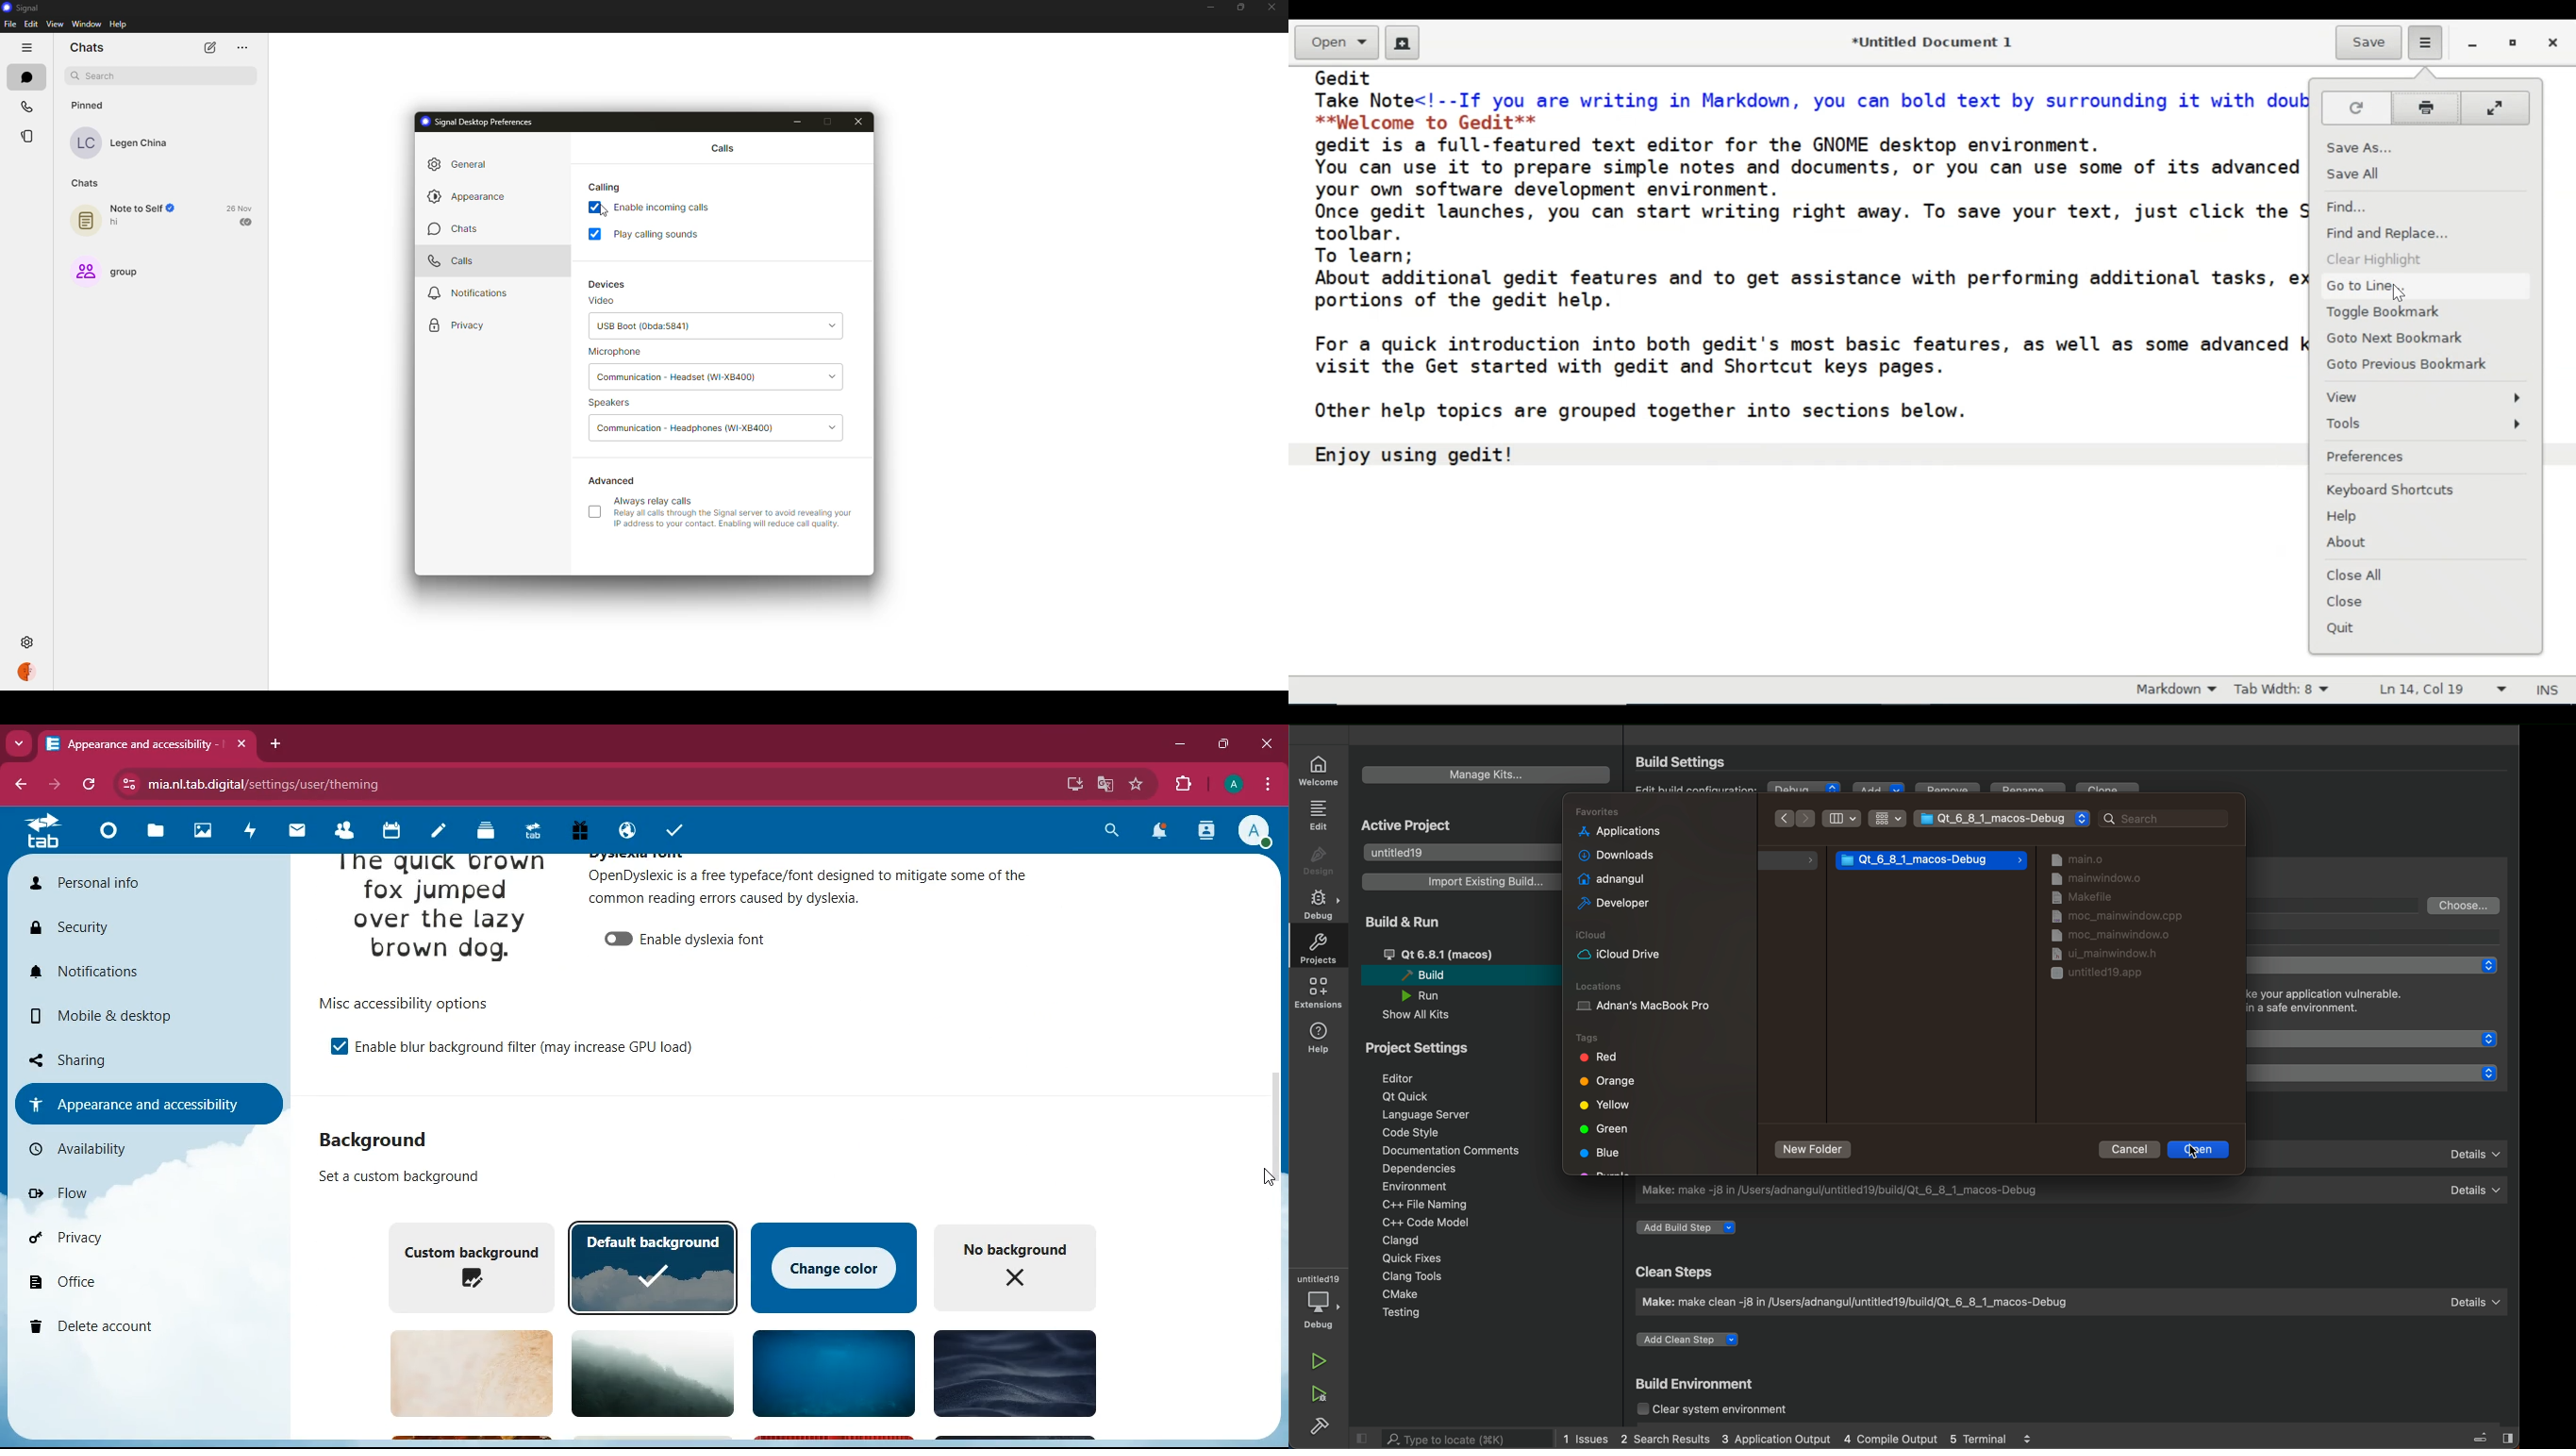 The image size is (2576, 1456). What do you see at coordinates (146, 1103) in the screenshot?
I see `appearance` at bounding box center [146, 1103].